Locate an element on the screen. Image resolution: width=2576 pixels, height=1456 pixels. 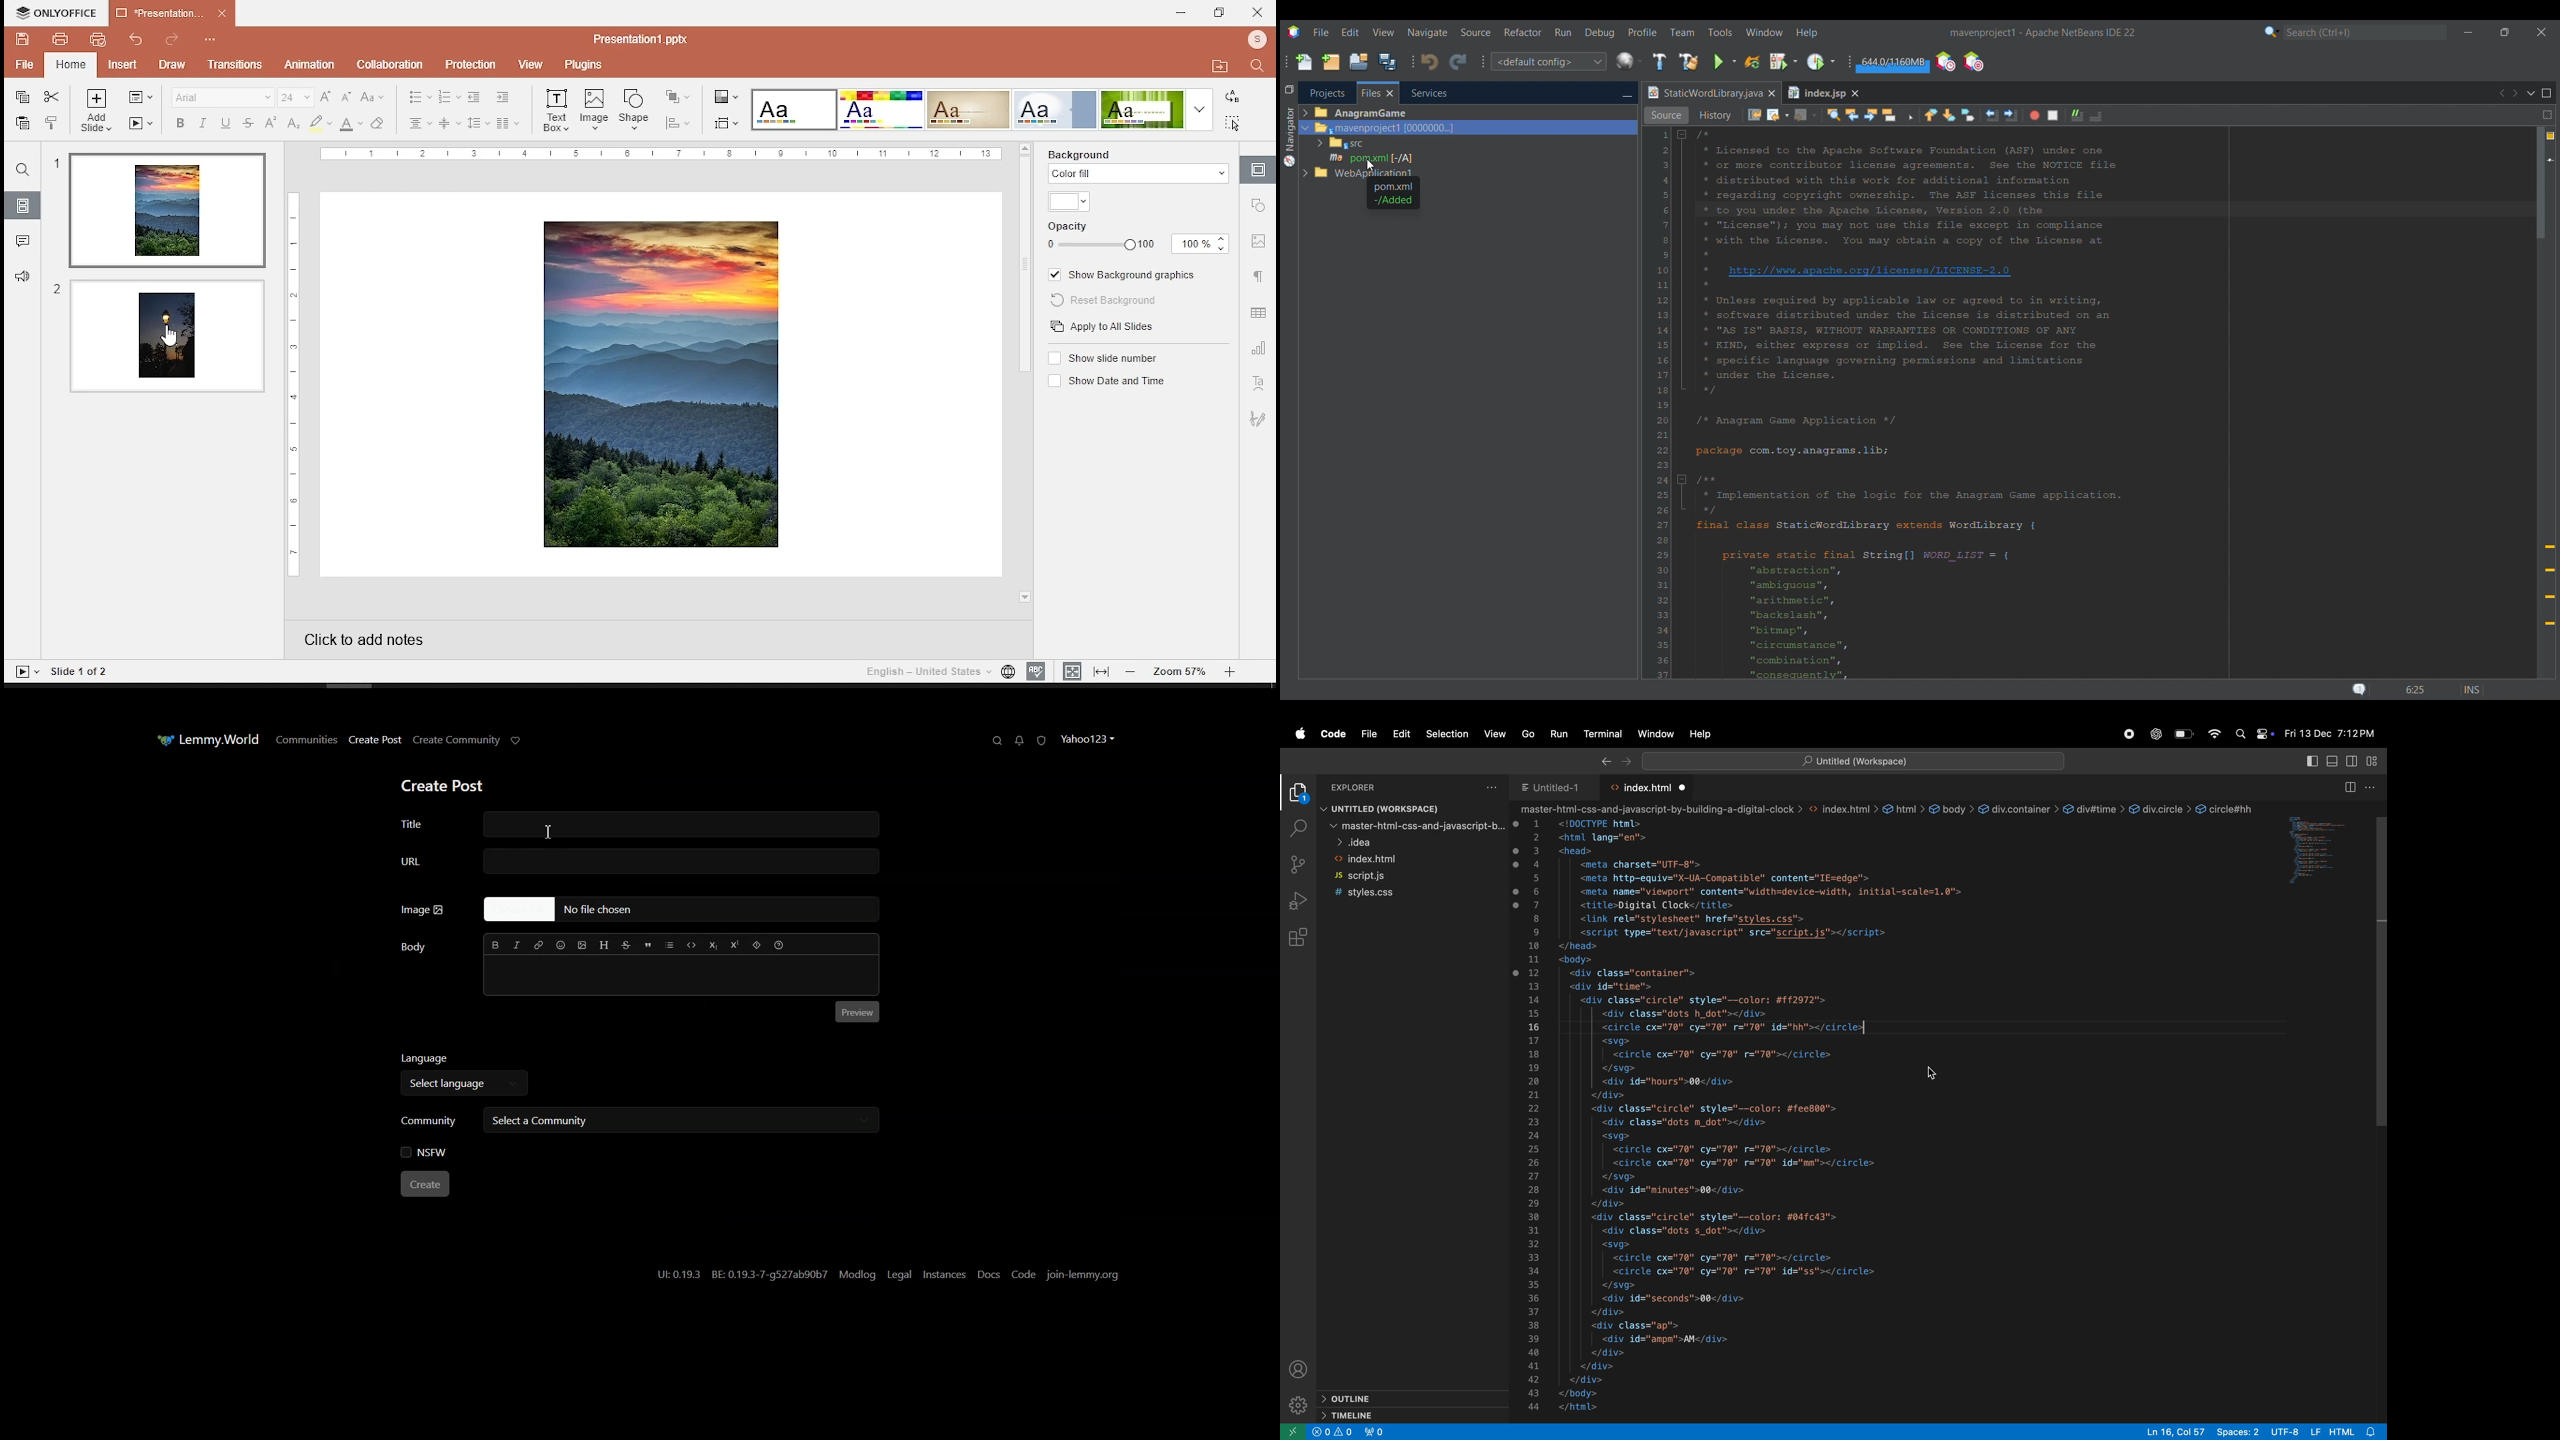
slide 2 is located at coordinates (165, 334).